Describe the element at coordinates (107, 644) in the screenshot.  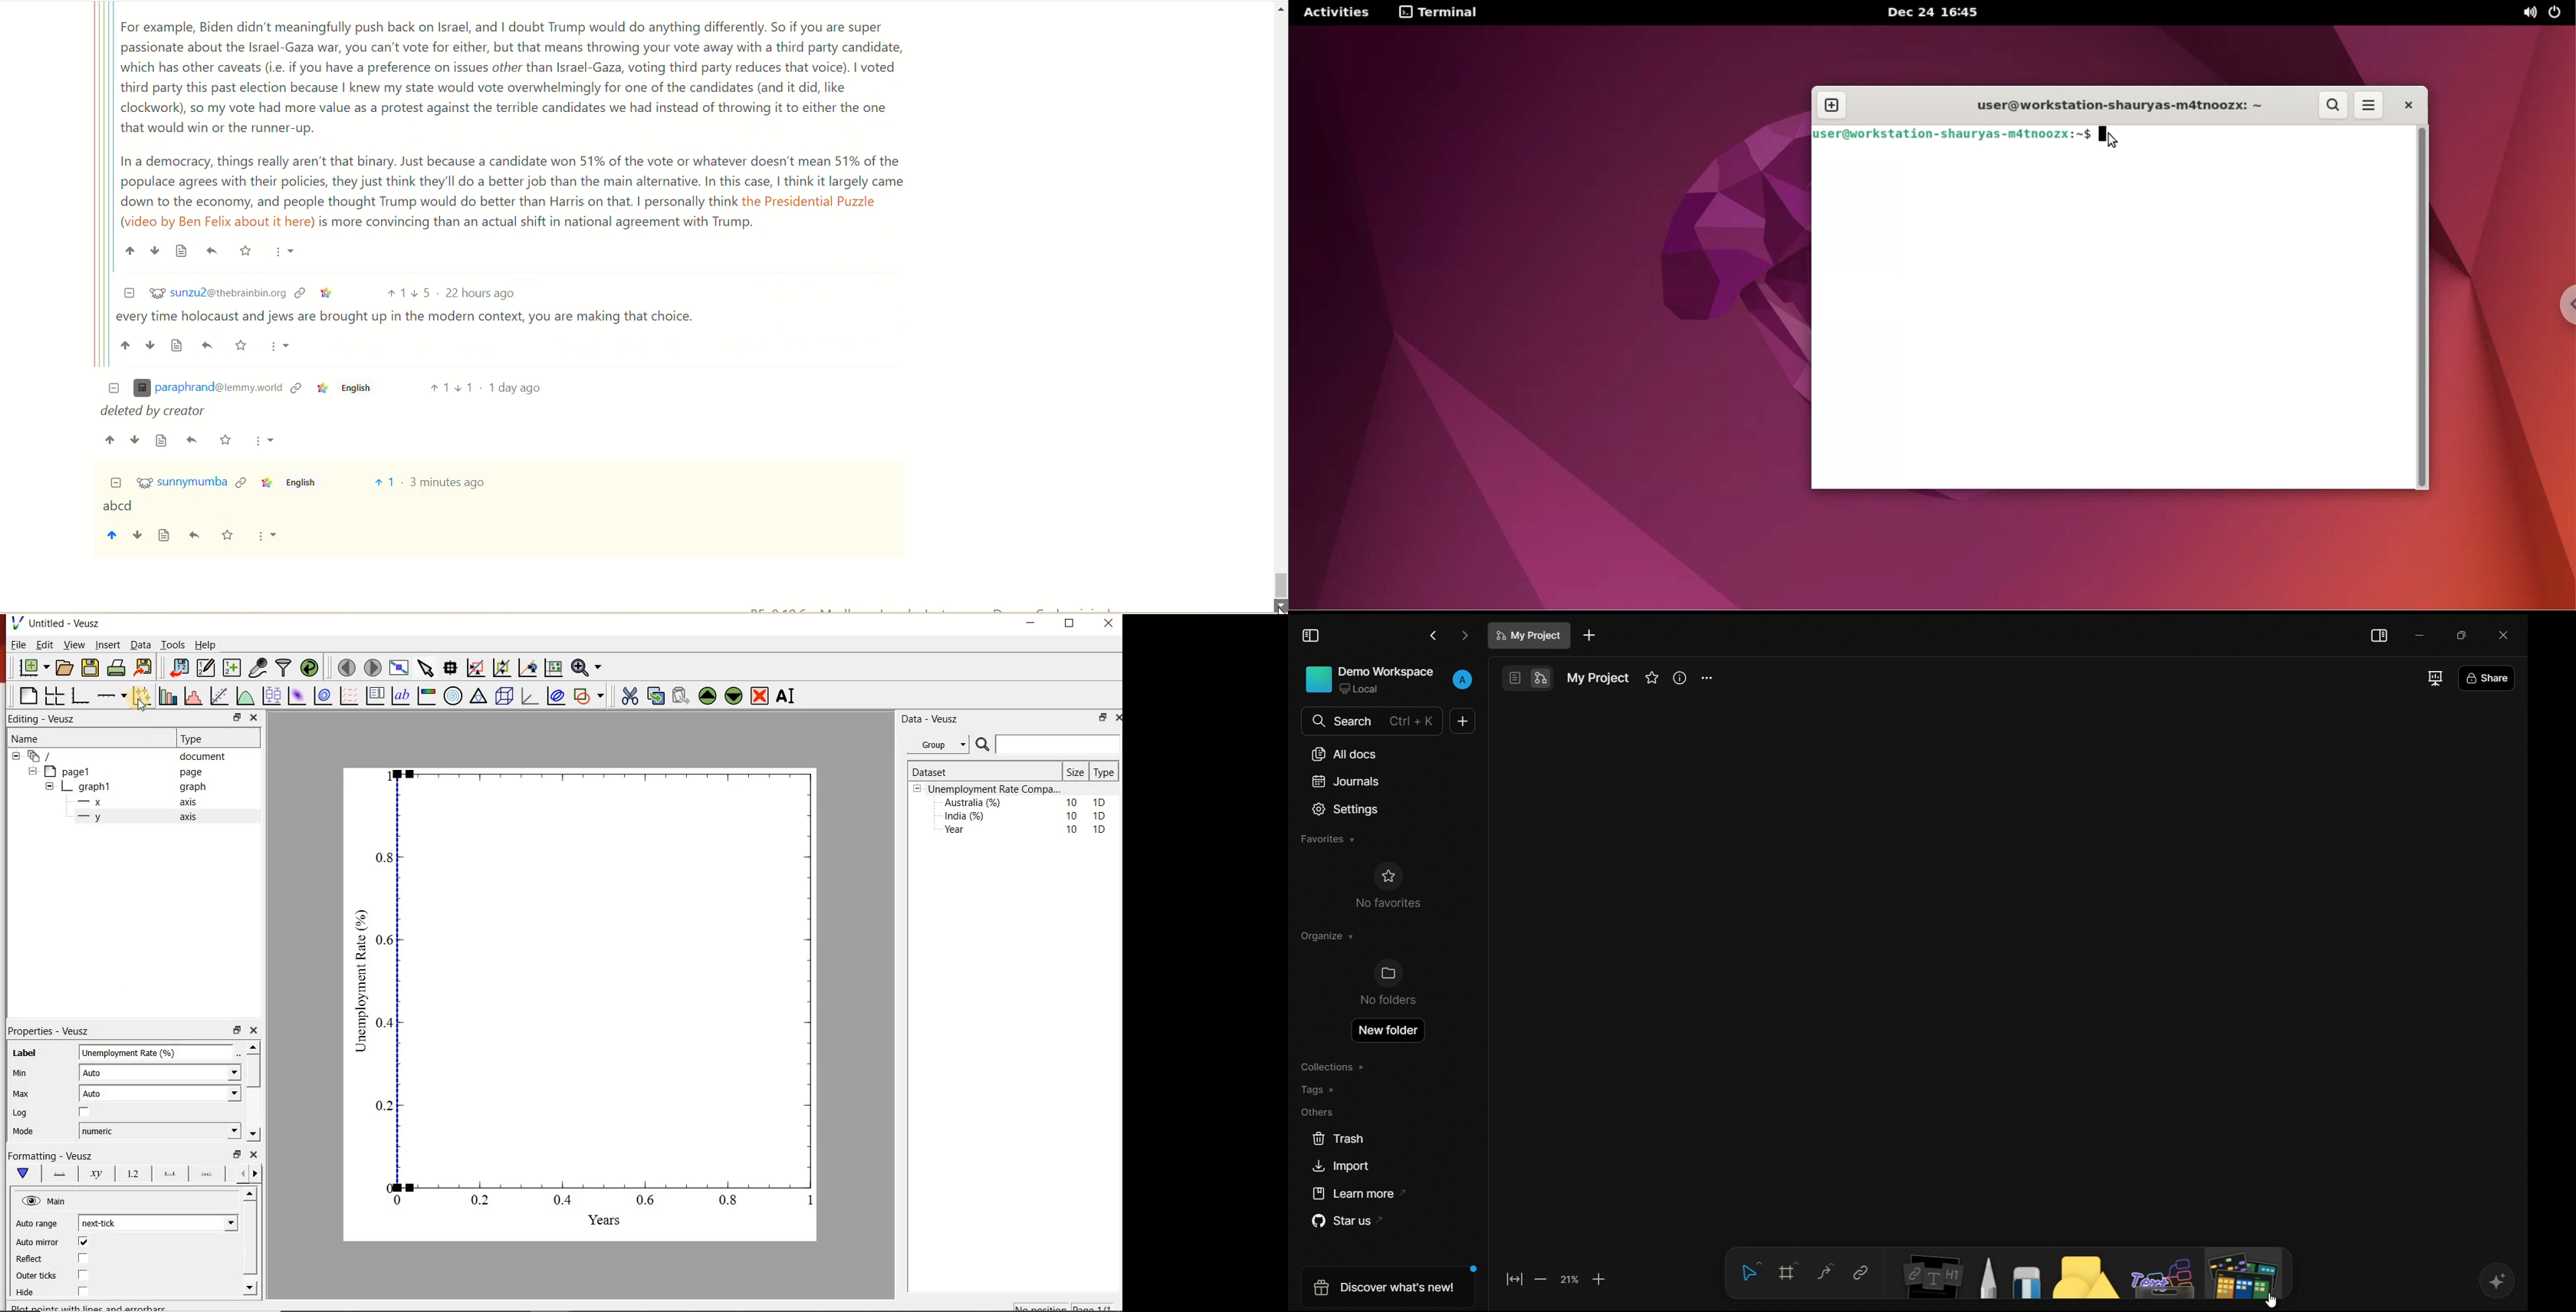
I see `Insert` at that location.